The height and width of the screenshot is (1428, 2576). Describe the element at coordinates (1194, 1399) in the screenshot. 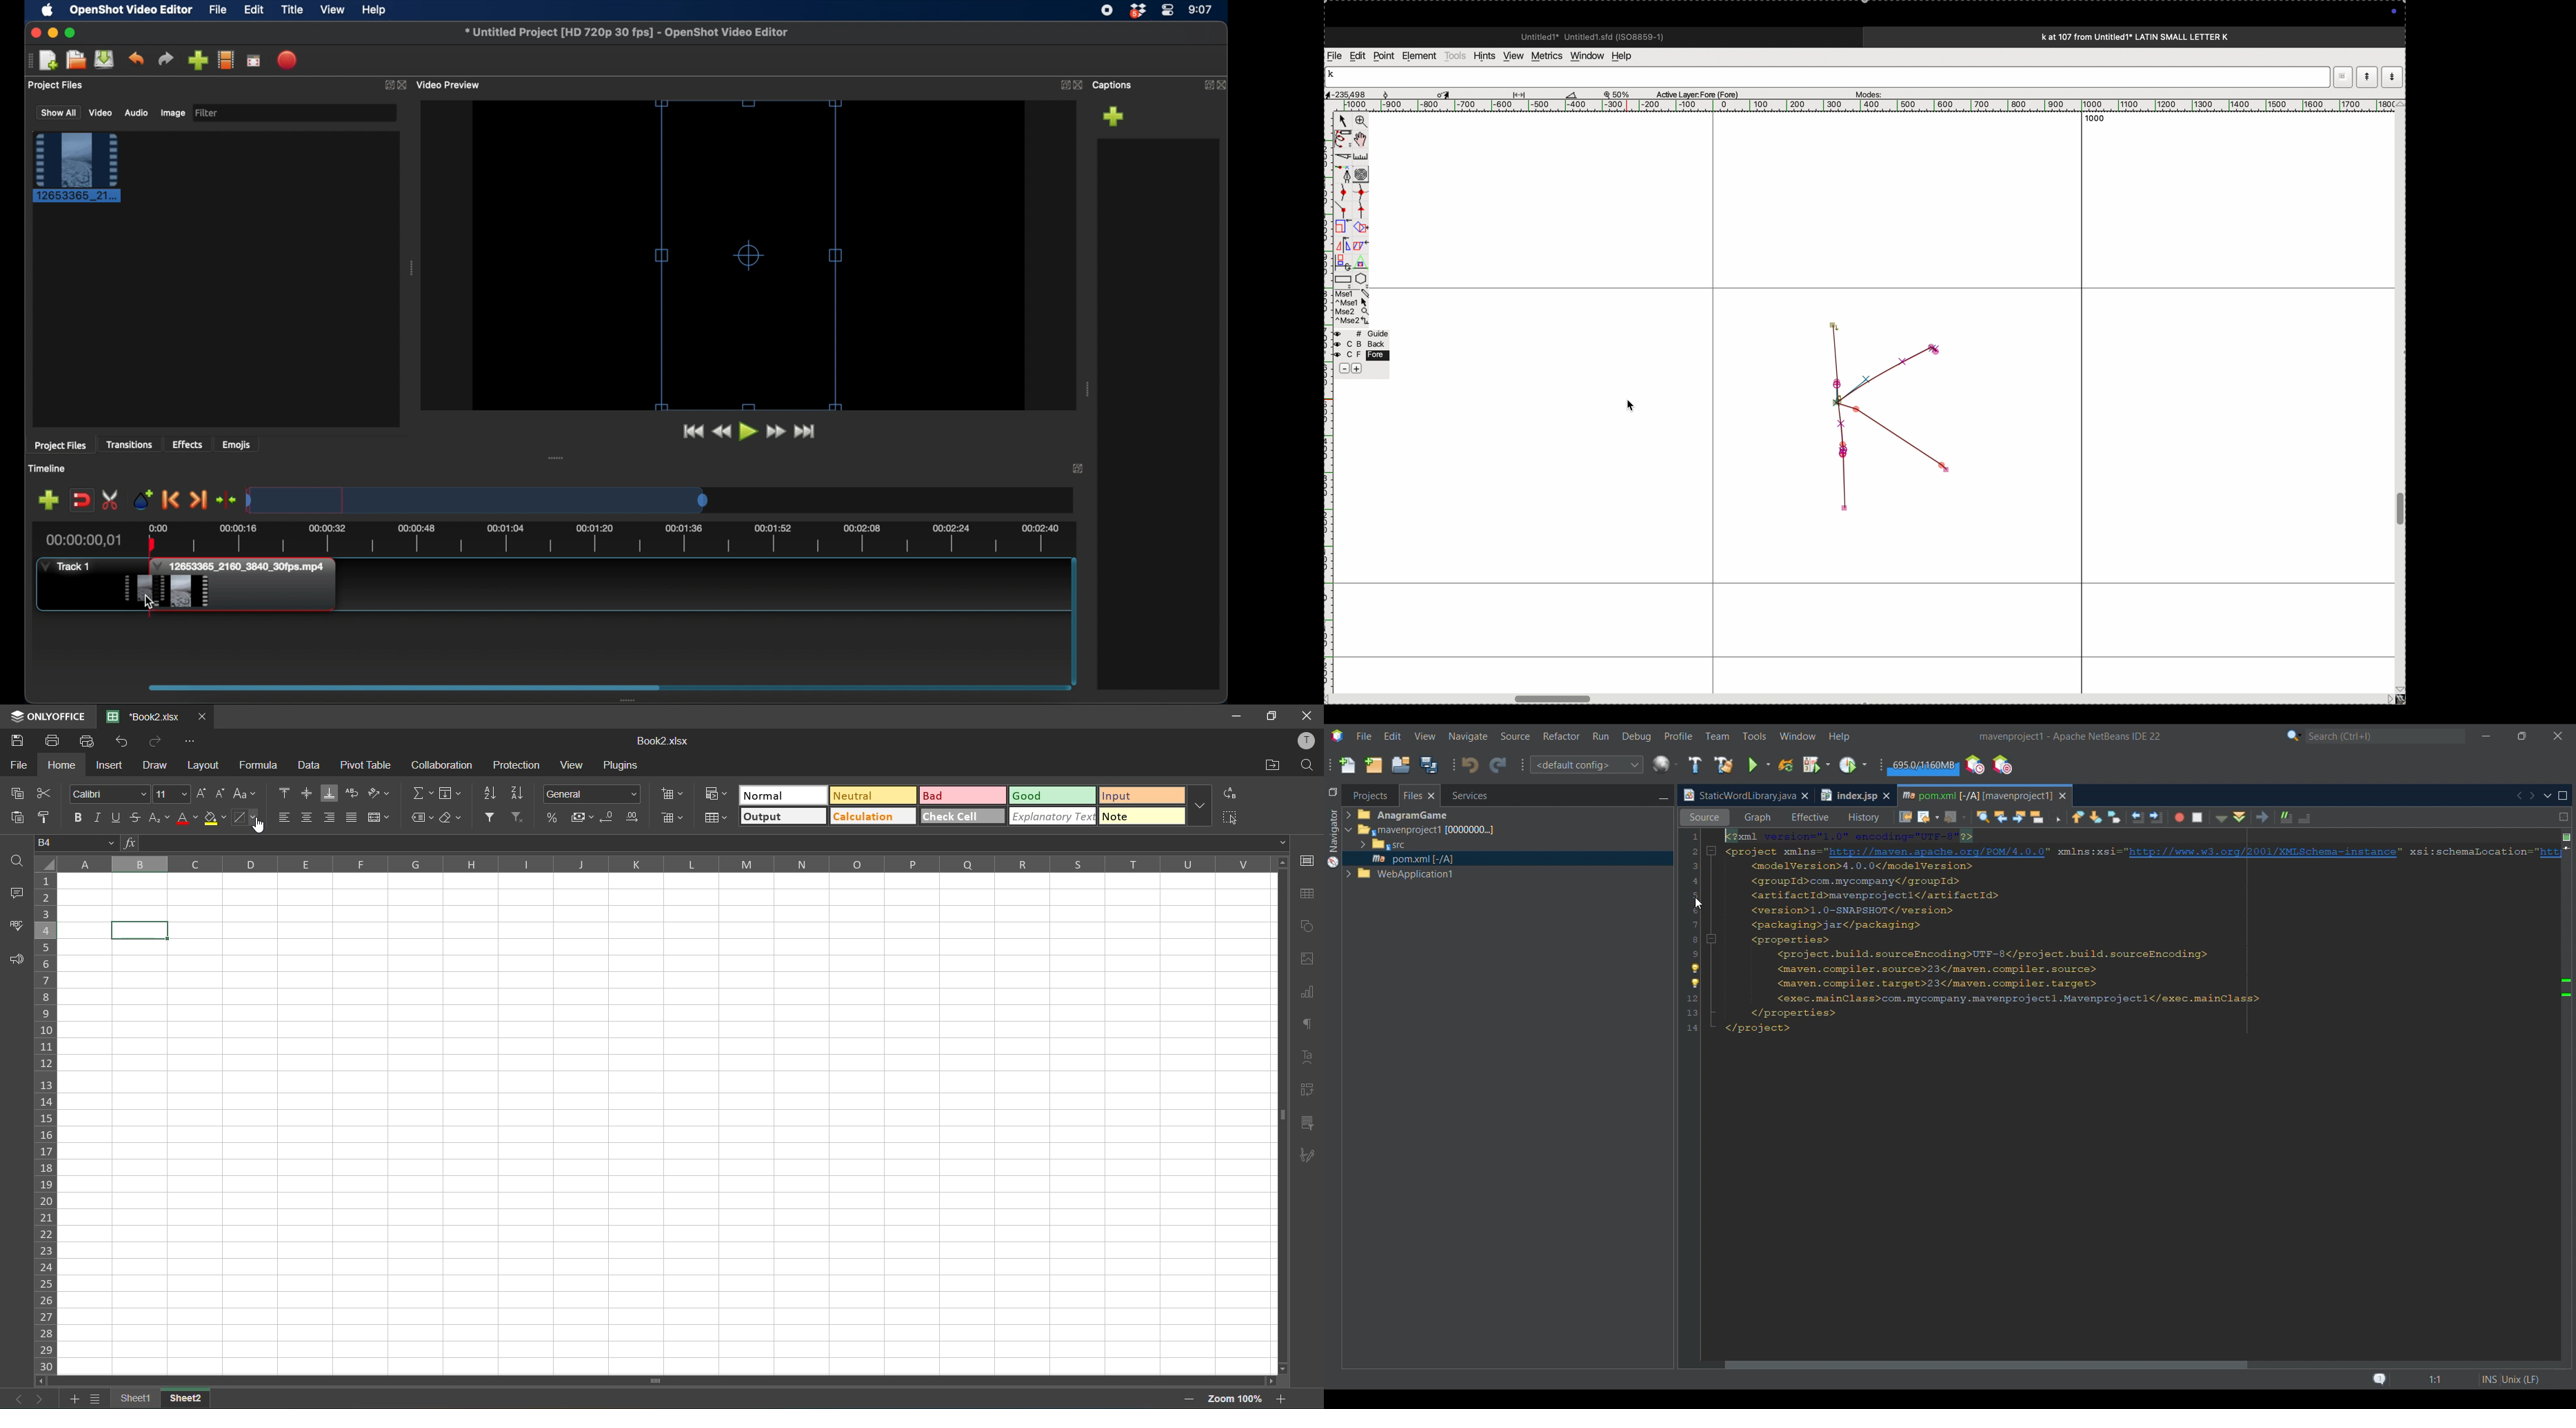

I see `zoom out` at that location.